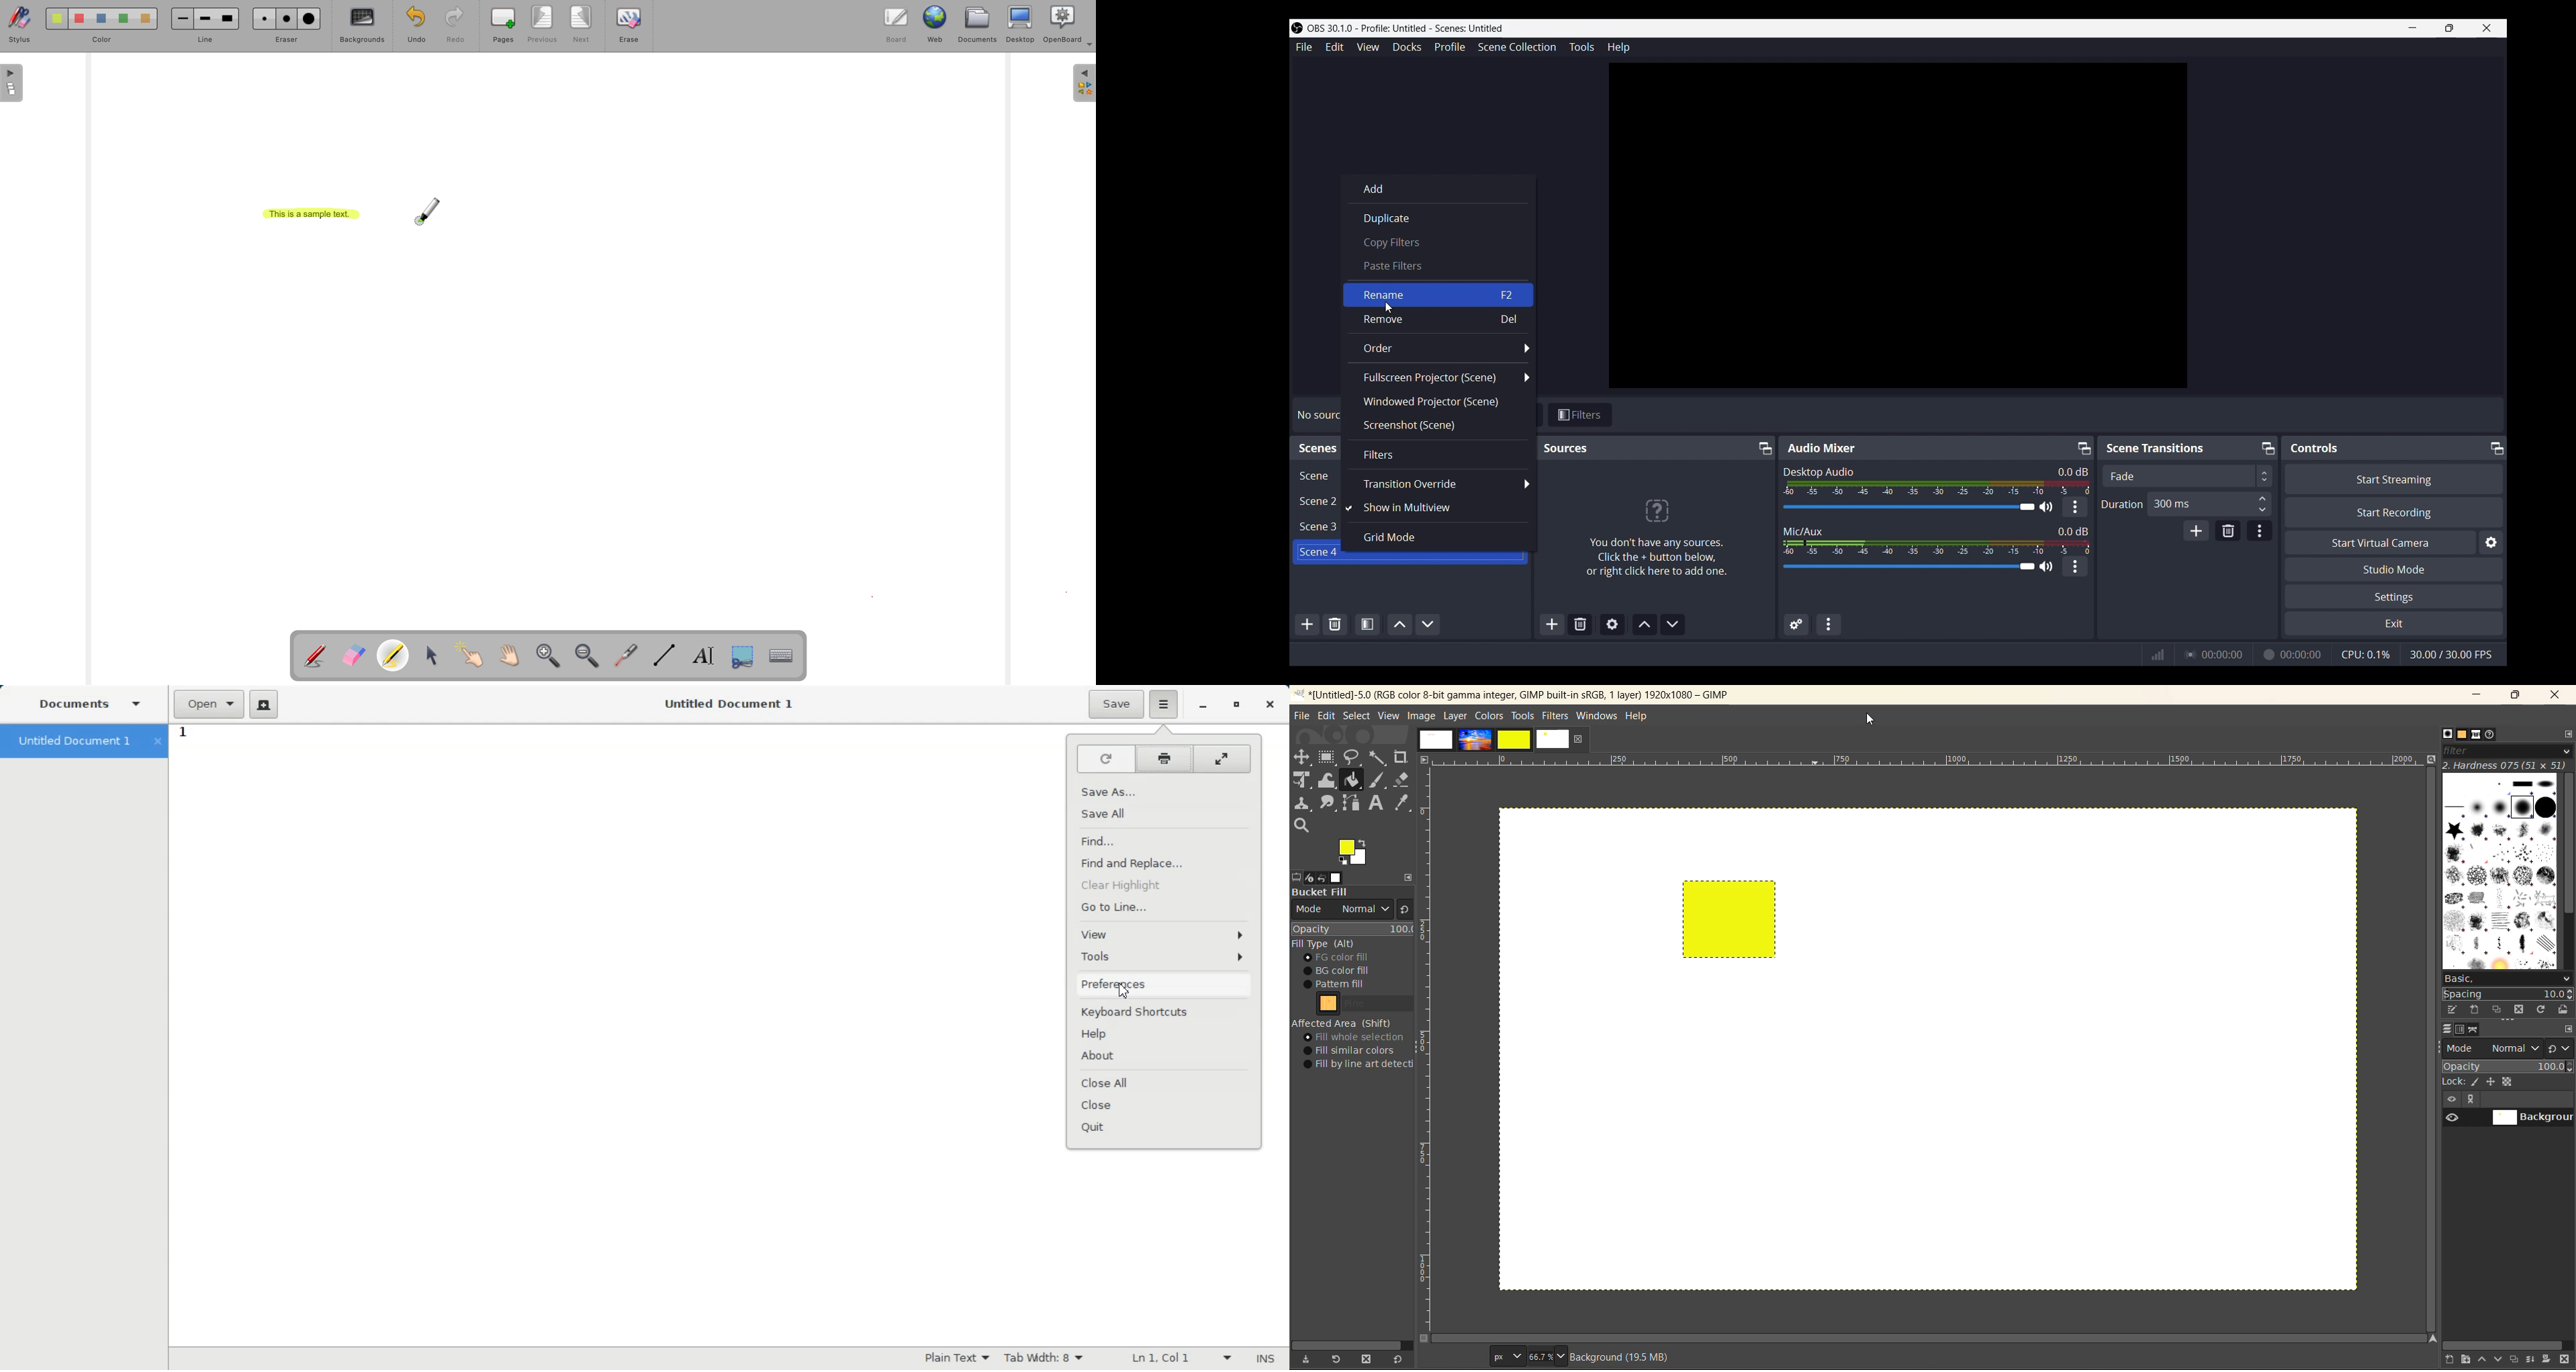 Image resolution: width=2576 pixels, height=1372 pixels. Describe the element at coordinates (2046, 566) in the screenshot. I see `Speaker Icon` at that location.